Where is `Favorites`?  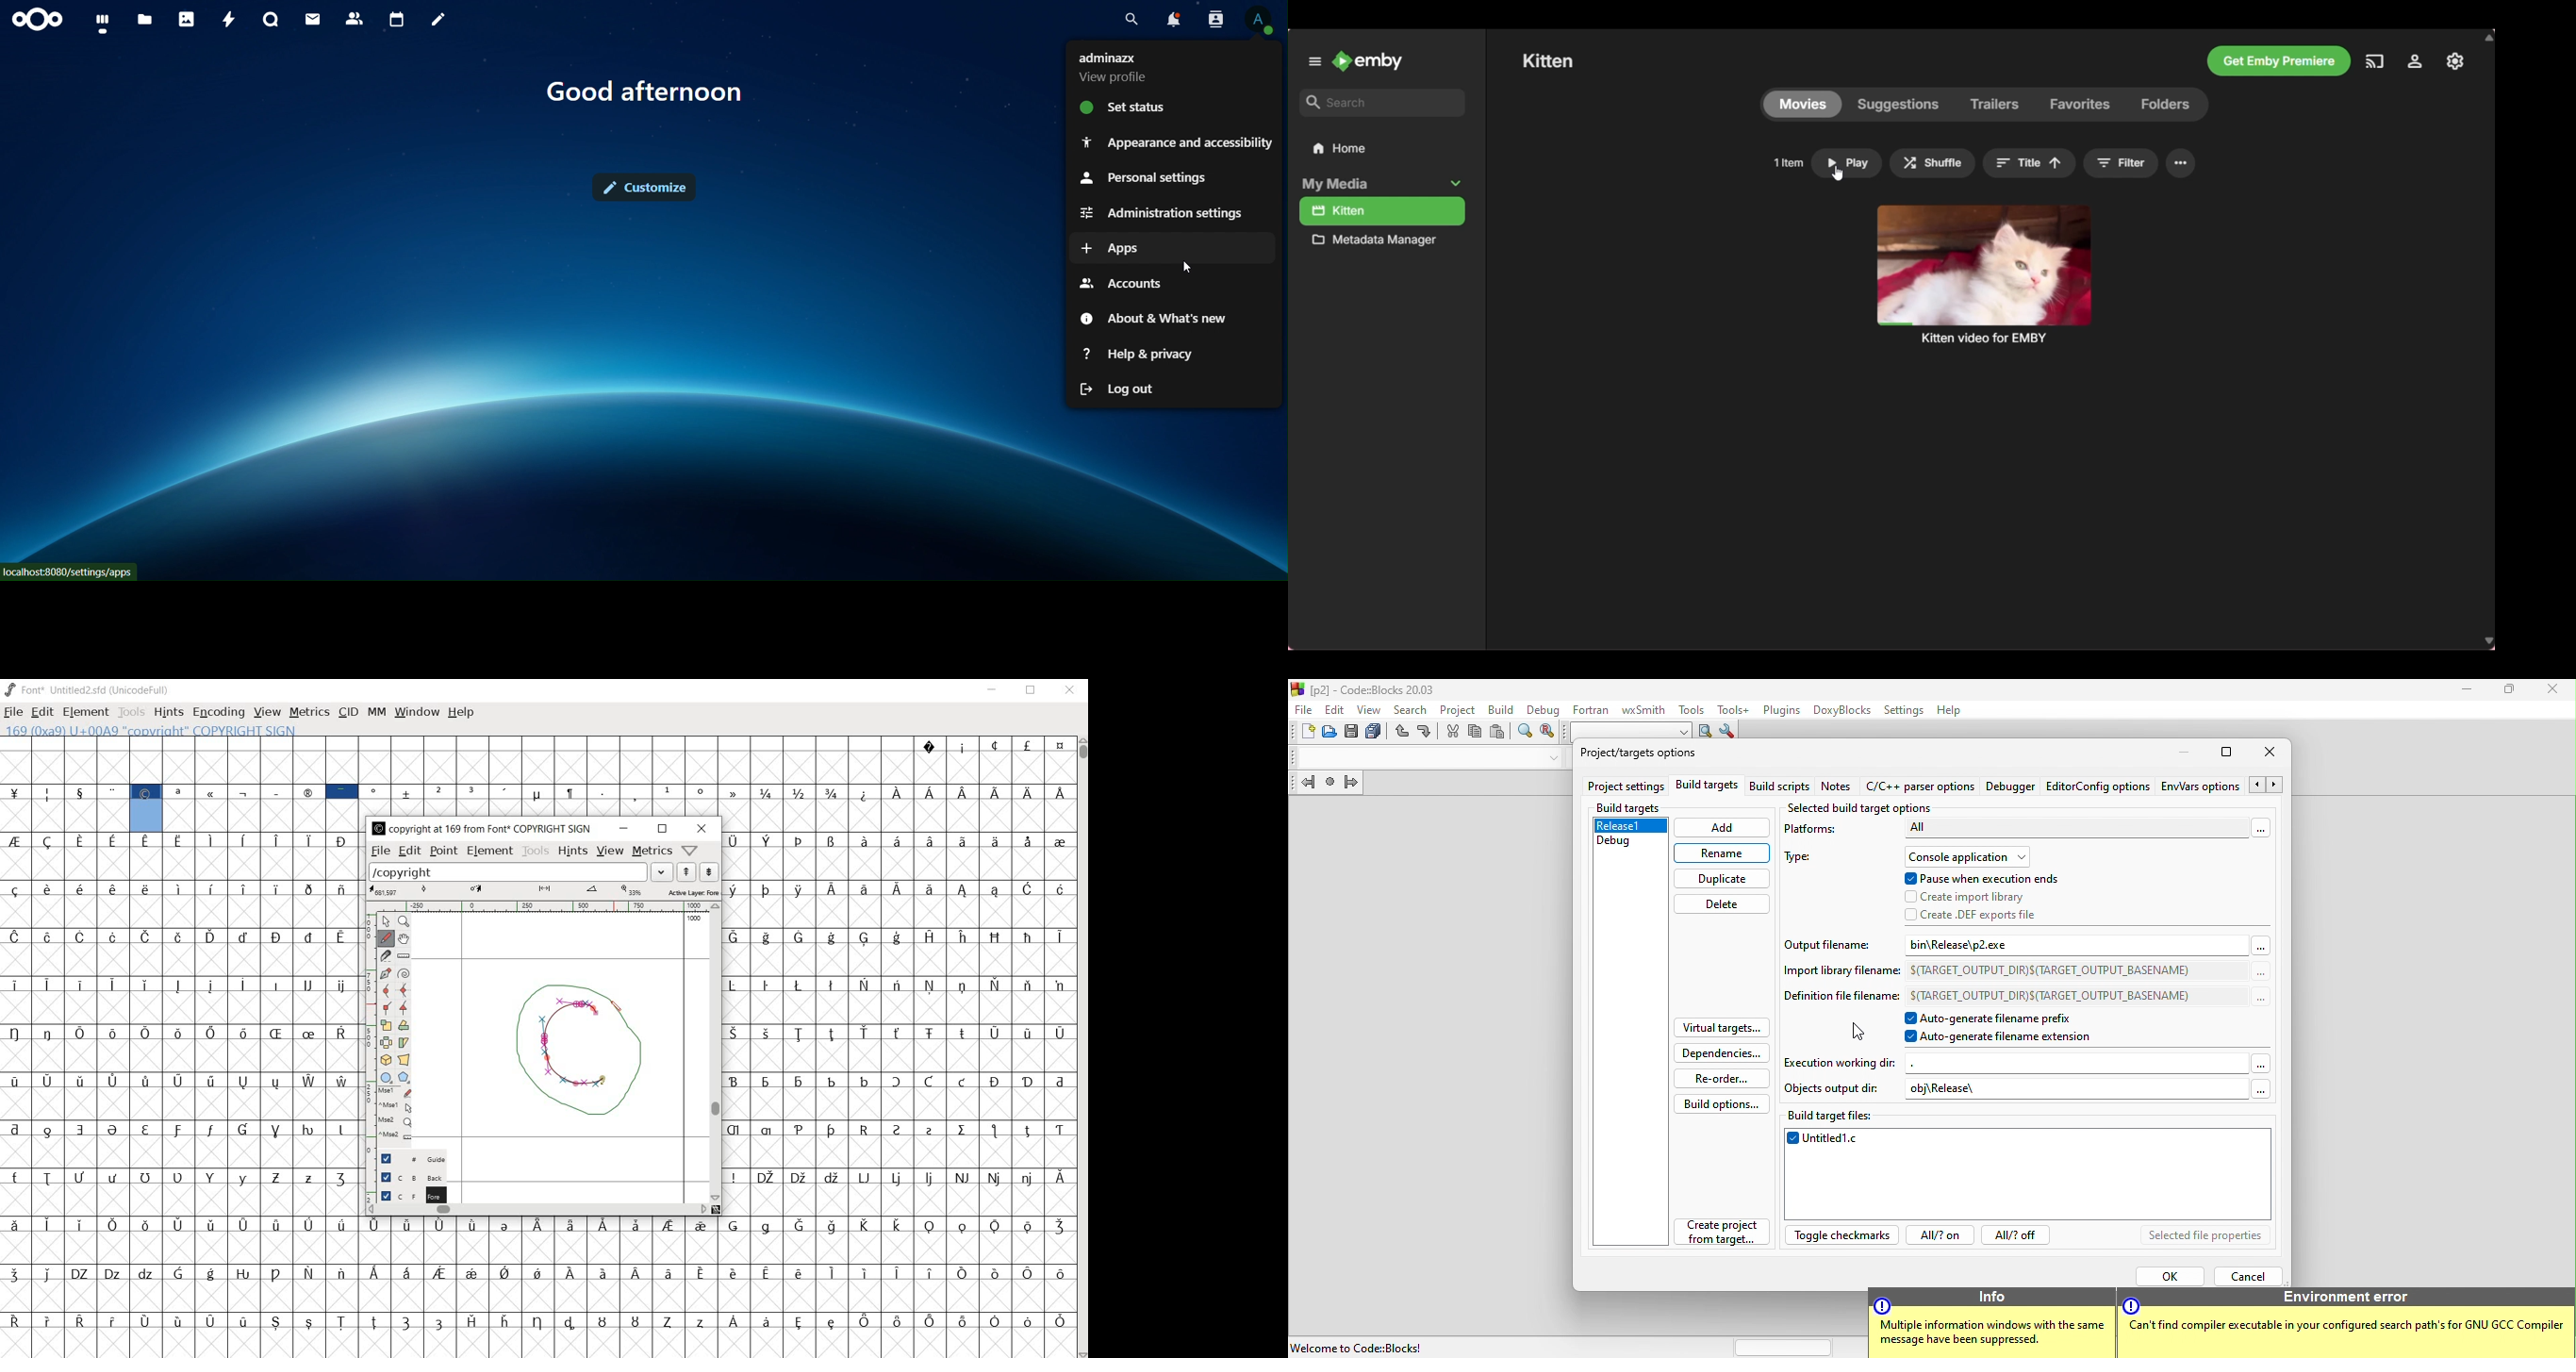 Favorites is located at coordinates (2080, 104).